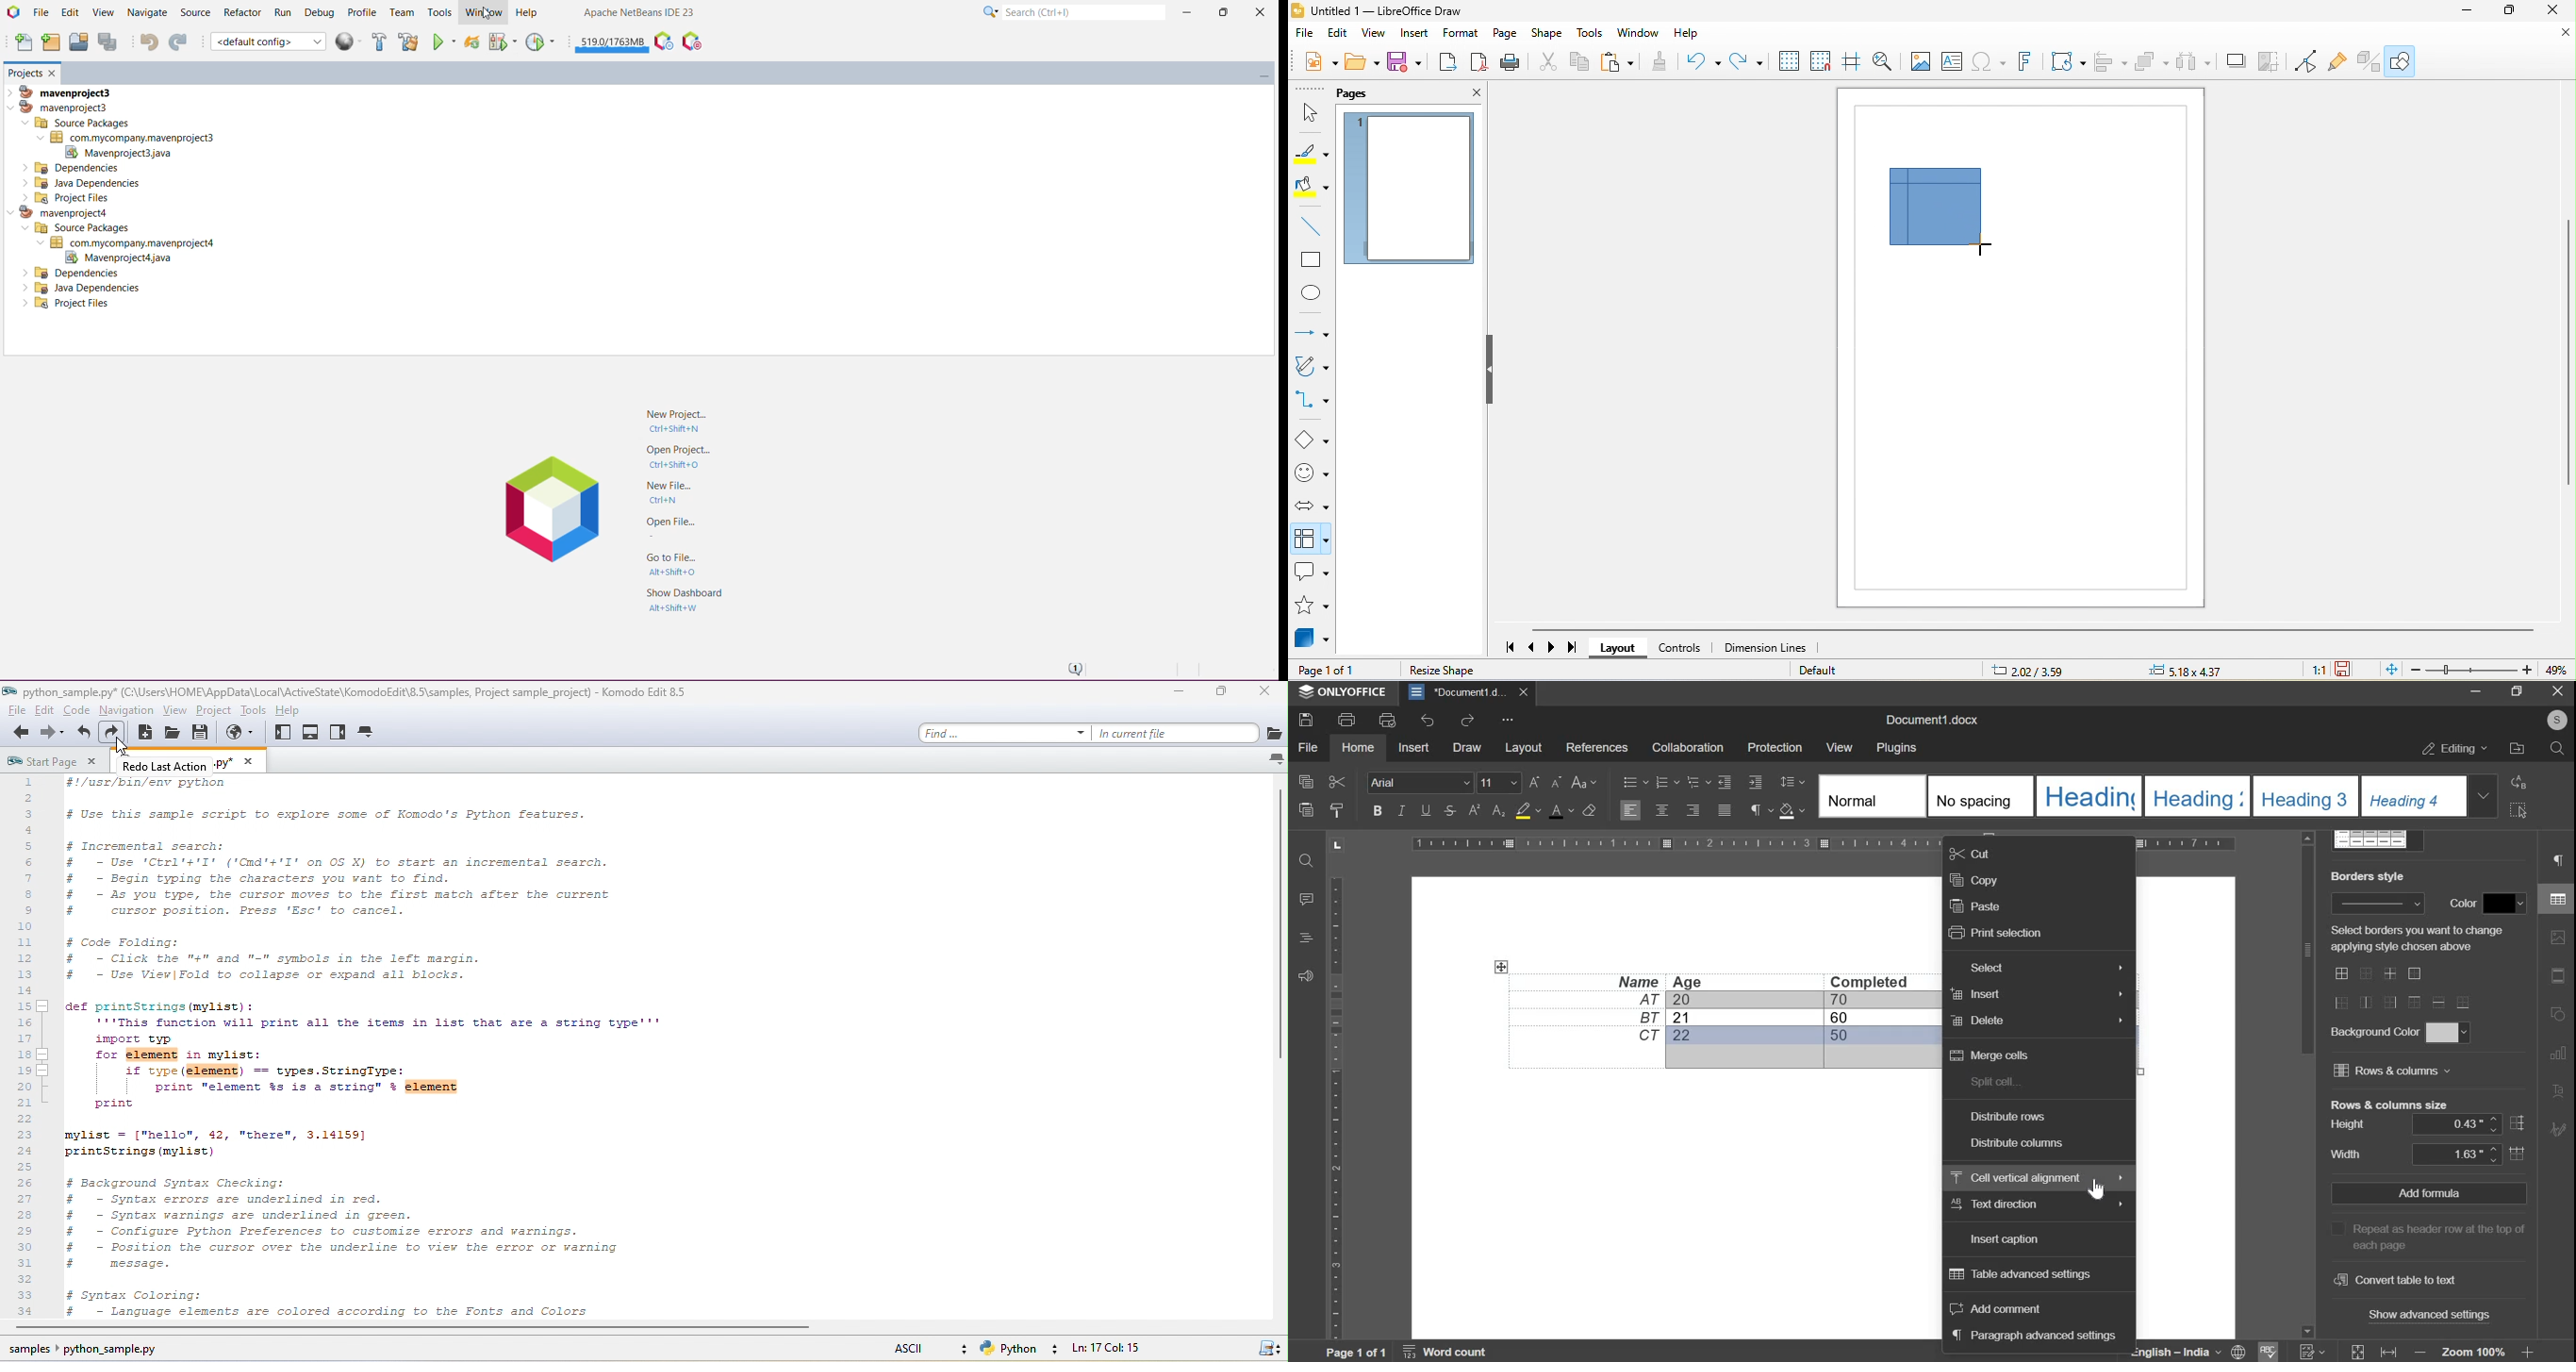 Image resolution: width=2576 pixels, height=1372 pixels. I want to click on ‘Word count, so click(1455, 1352).